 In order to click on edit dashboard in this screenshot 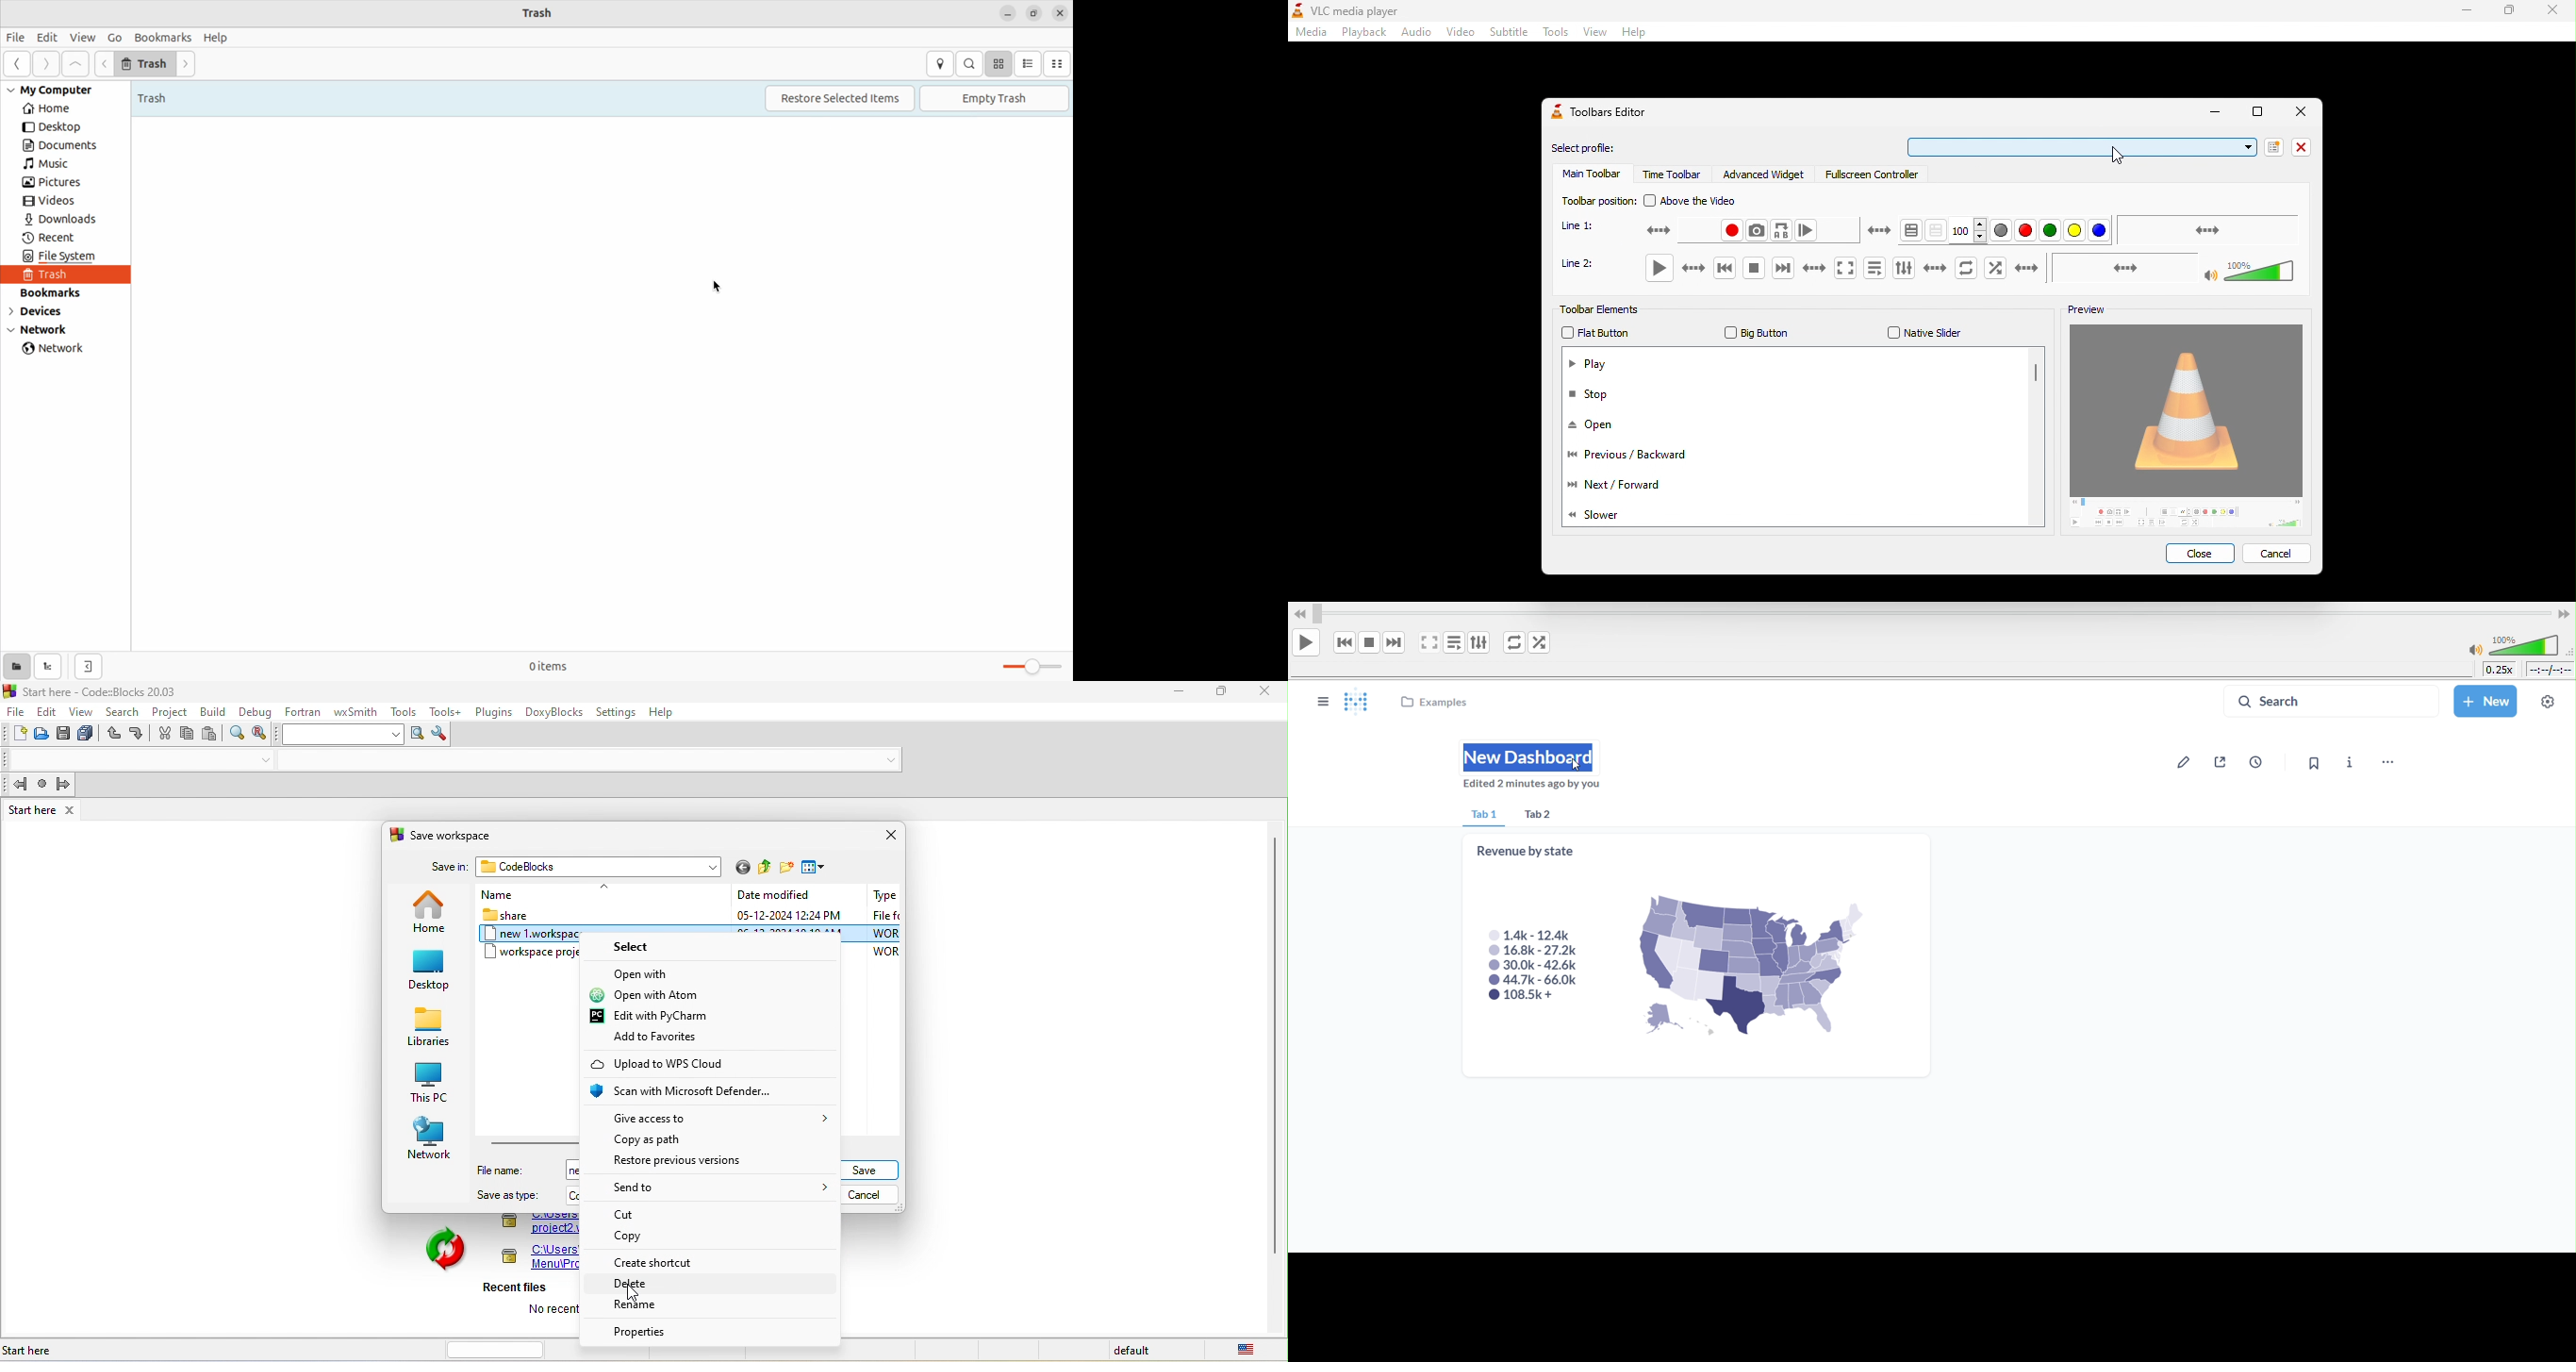, I will do `click(2185, 762)`.